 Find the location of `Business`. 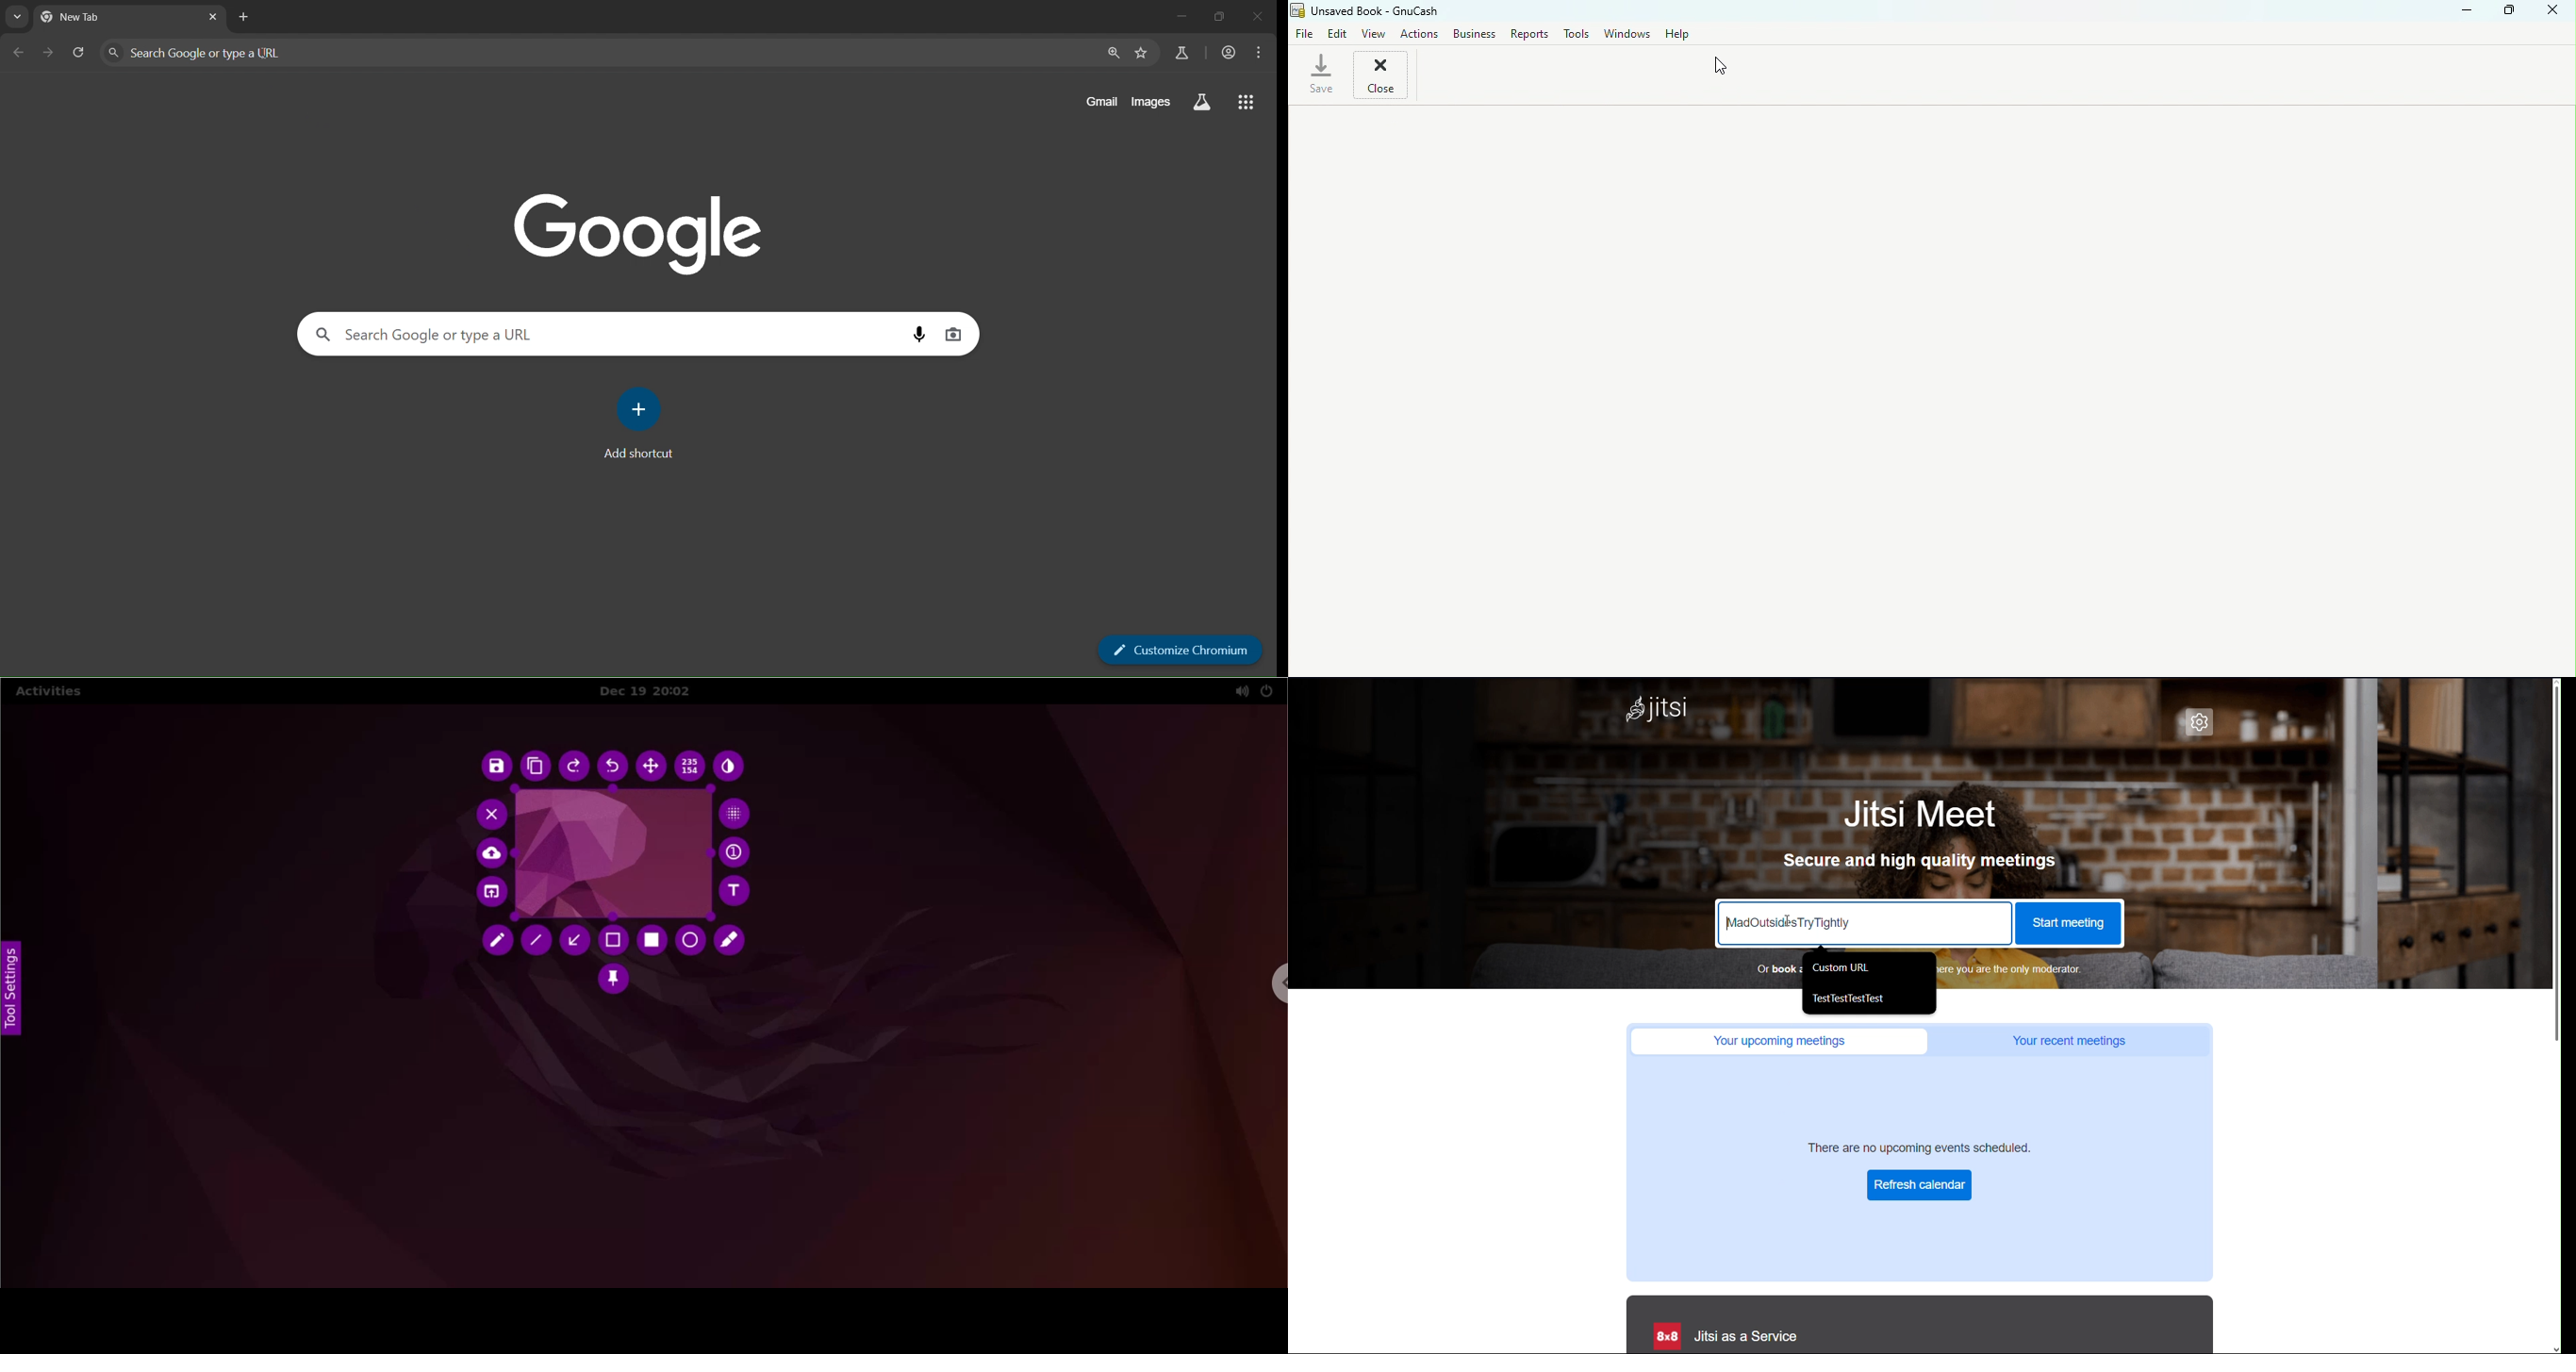

Business is located at coordinates (1478, 36).